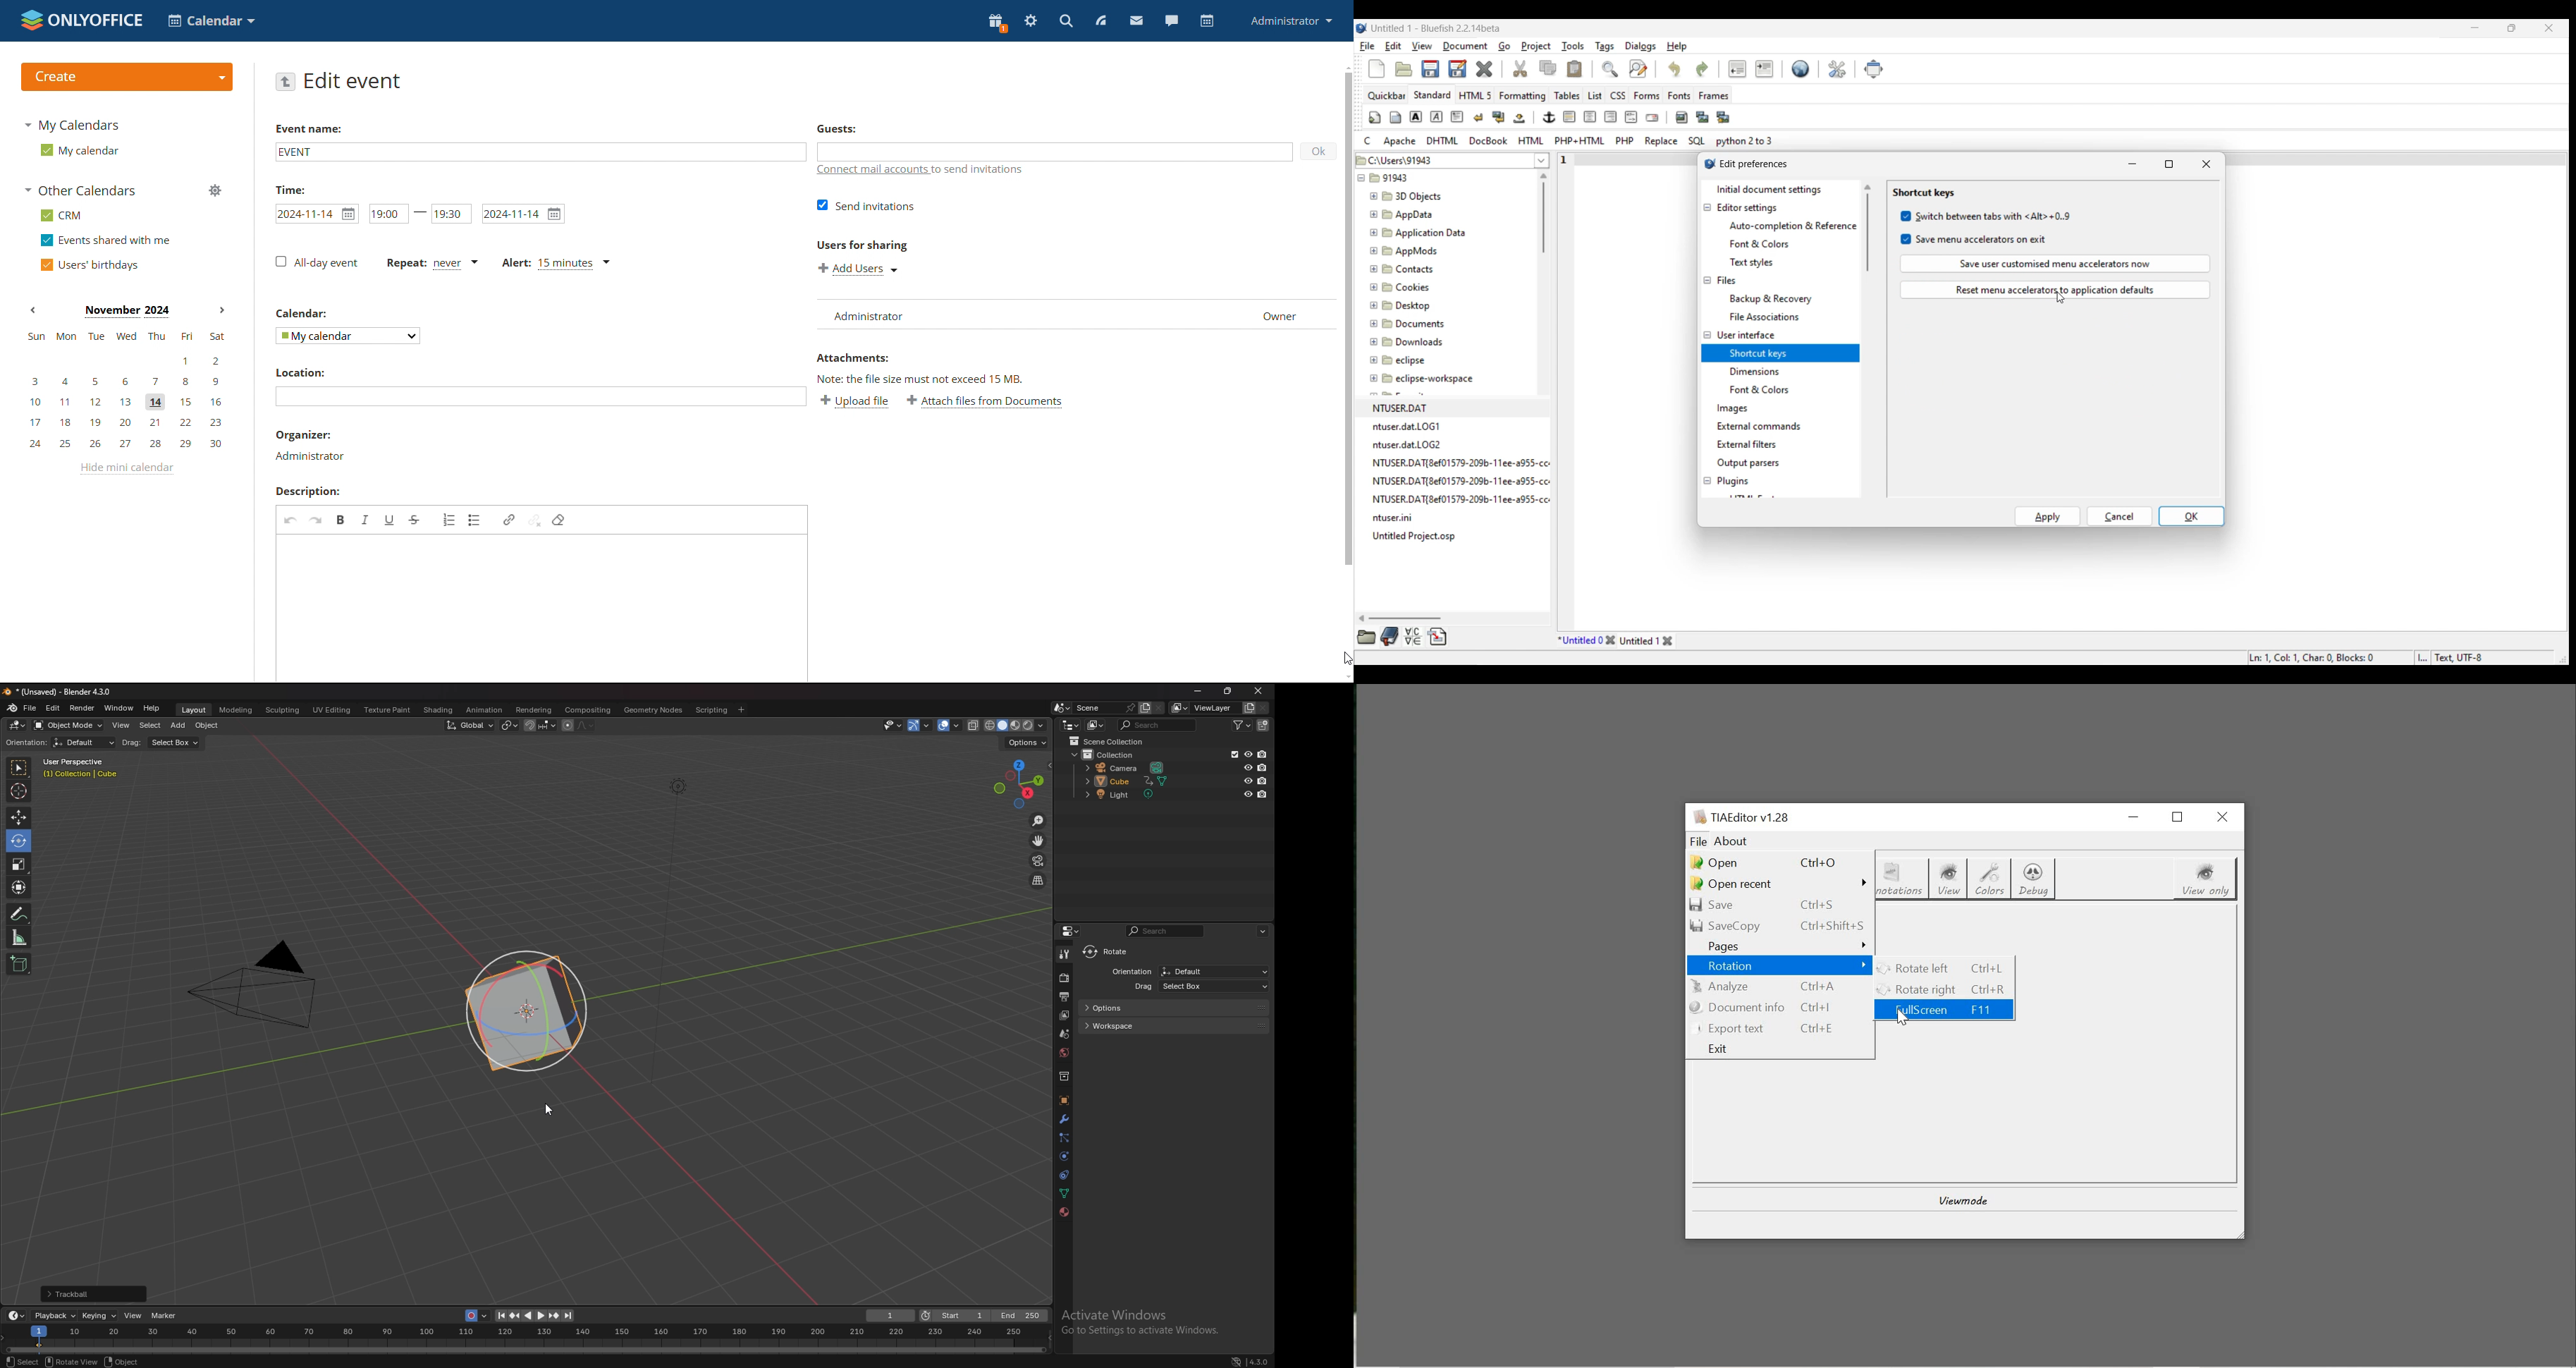  I want to click on Tools menu, so click(1573, 46).